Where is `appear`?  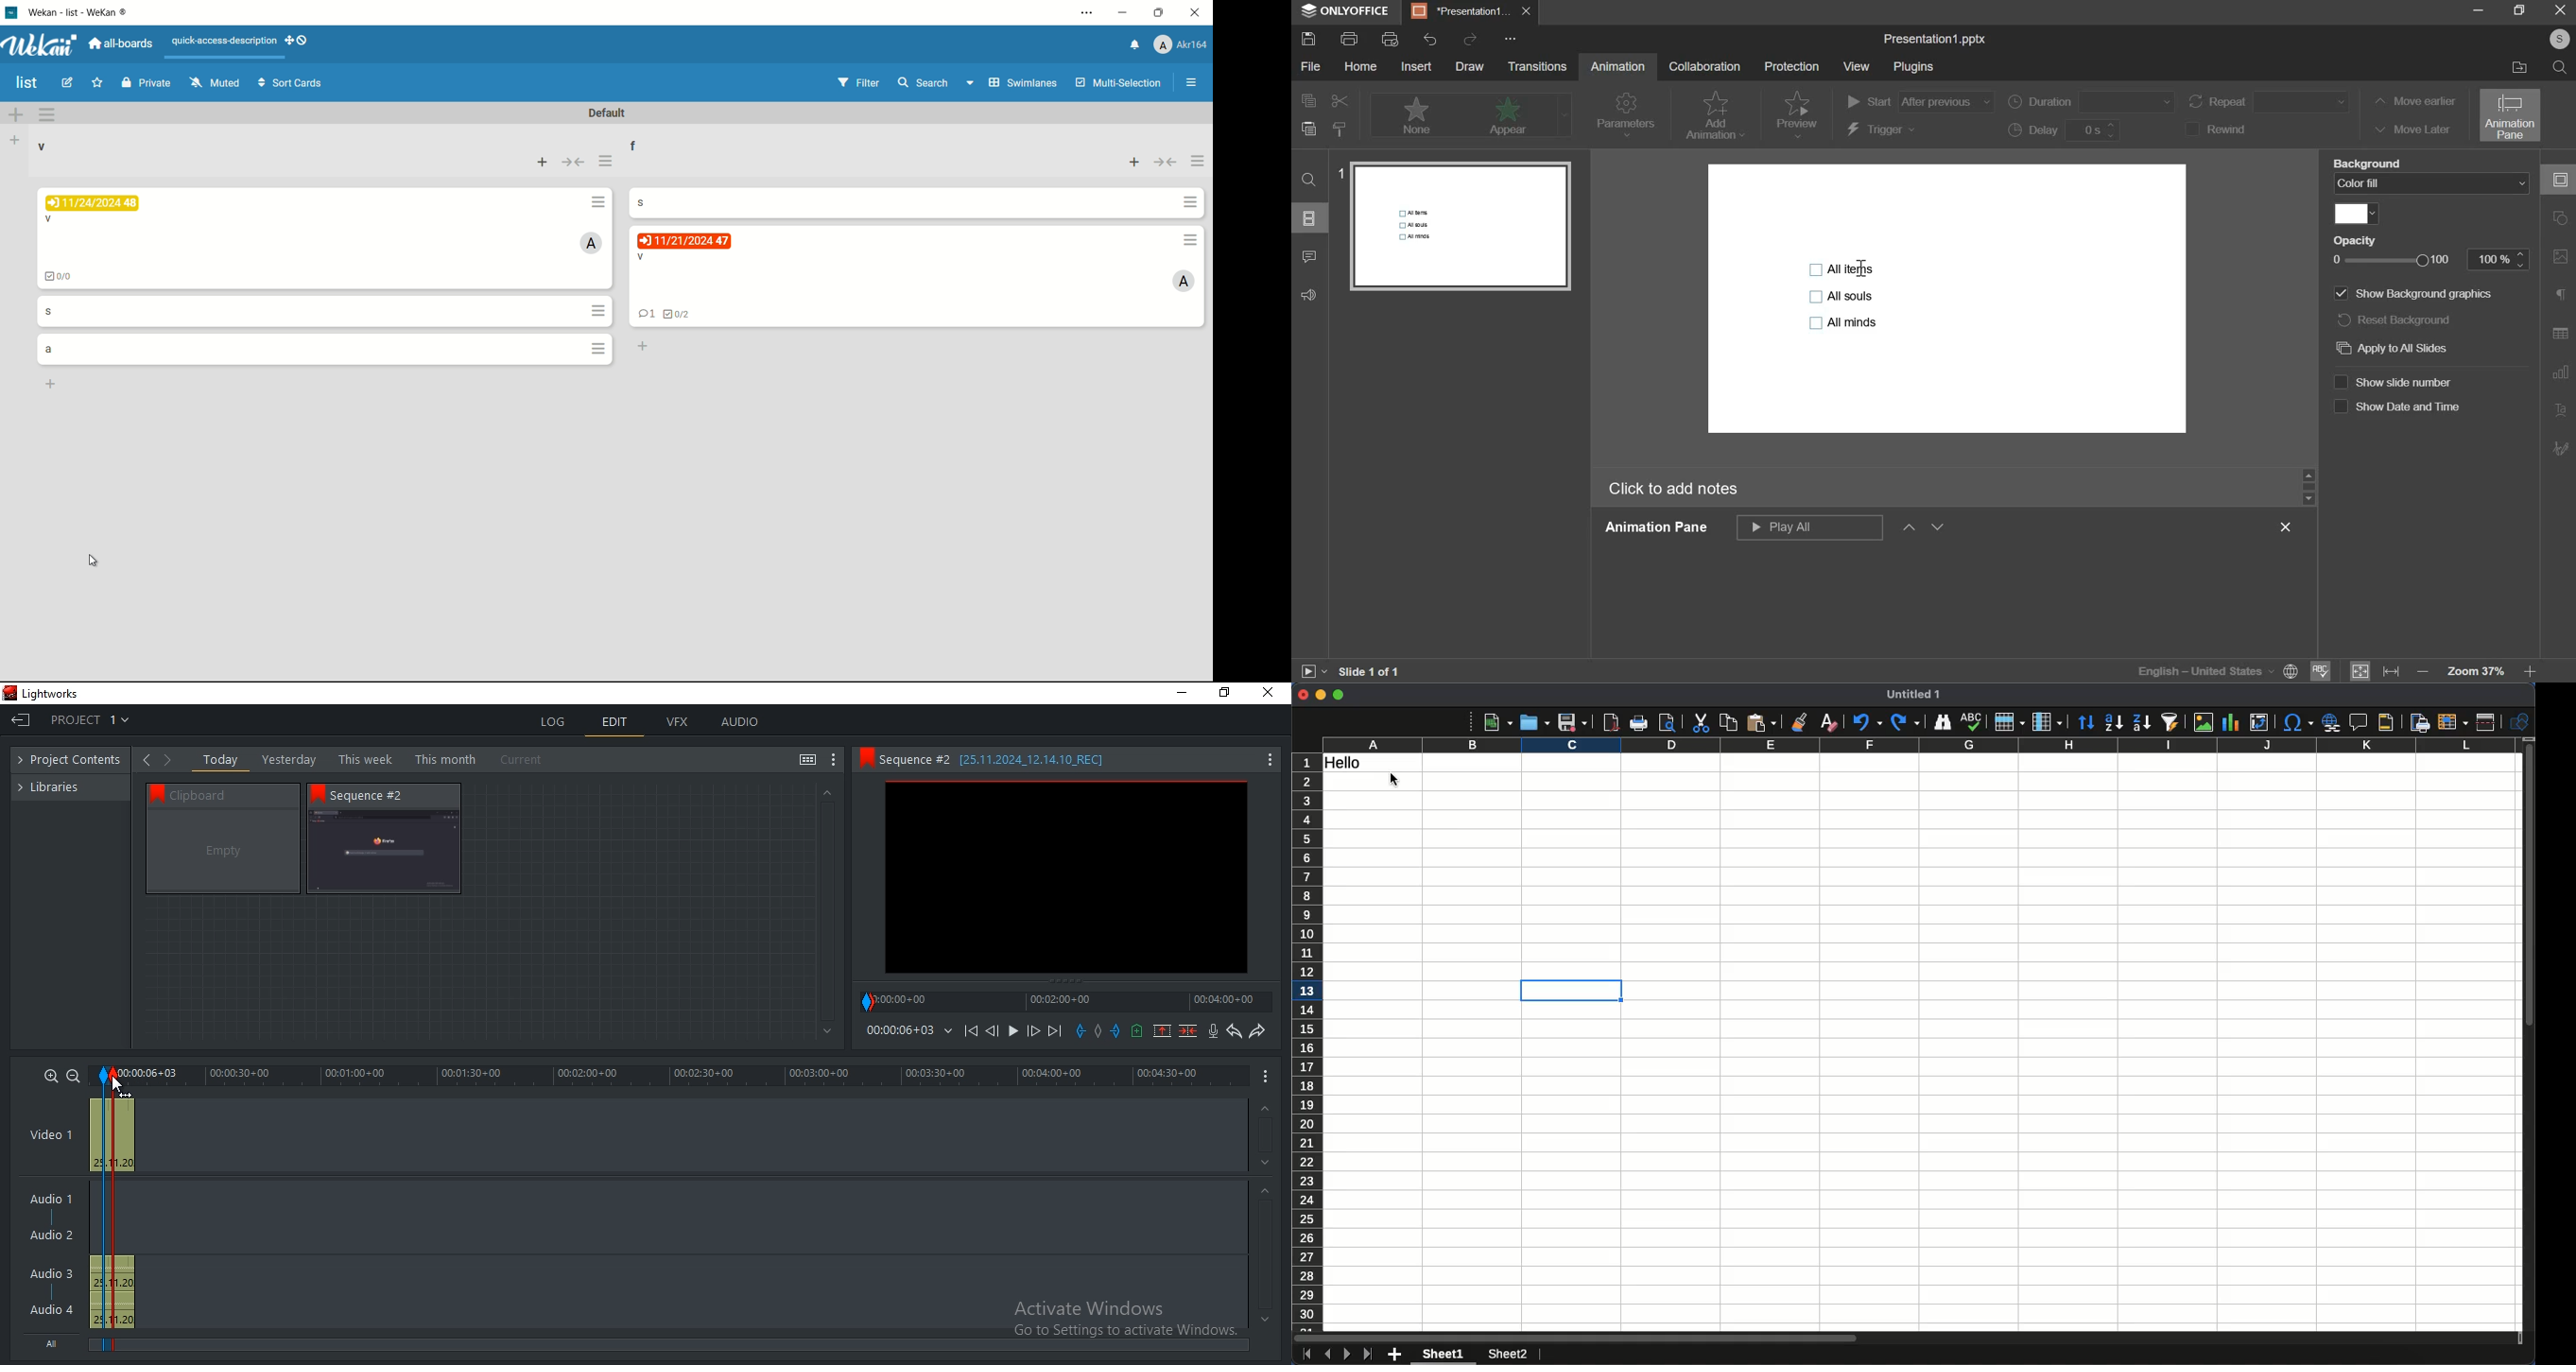
appear is located at coordinates (1516, 116).